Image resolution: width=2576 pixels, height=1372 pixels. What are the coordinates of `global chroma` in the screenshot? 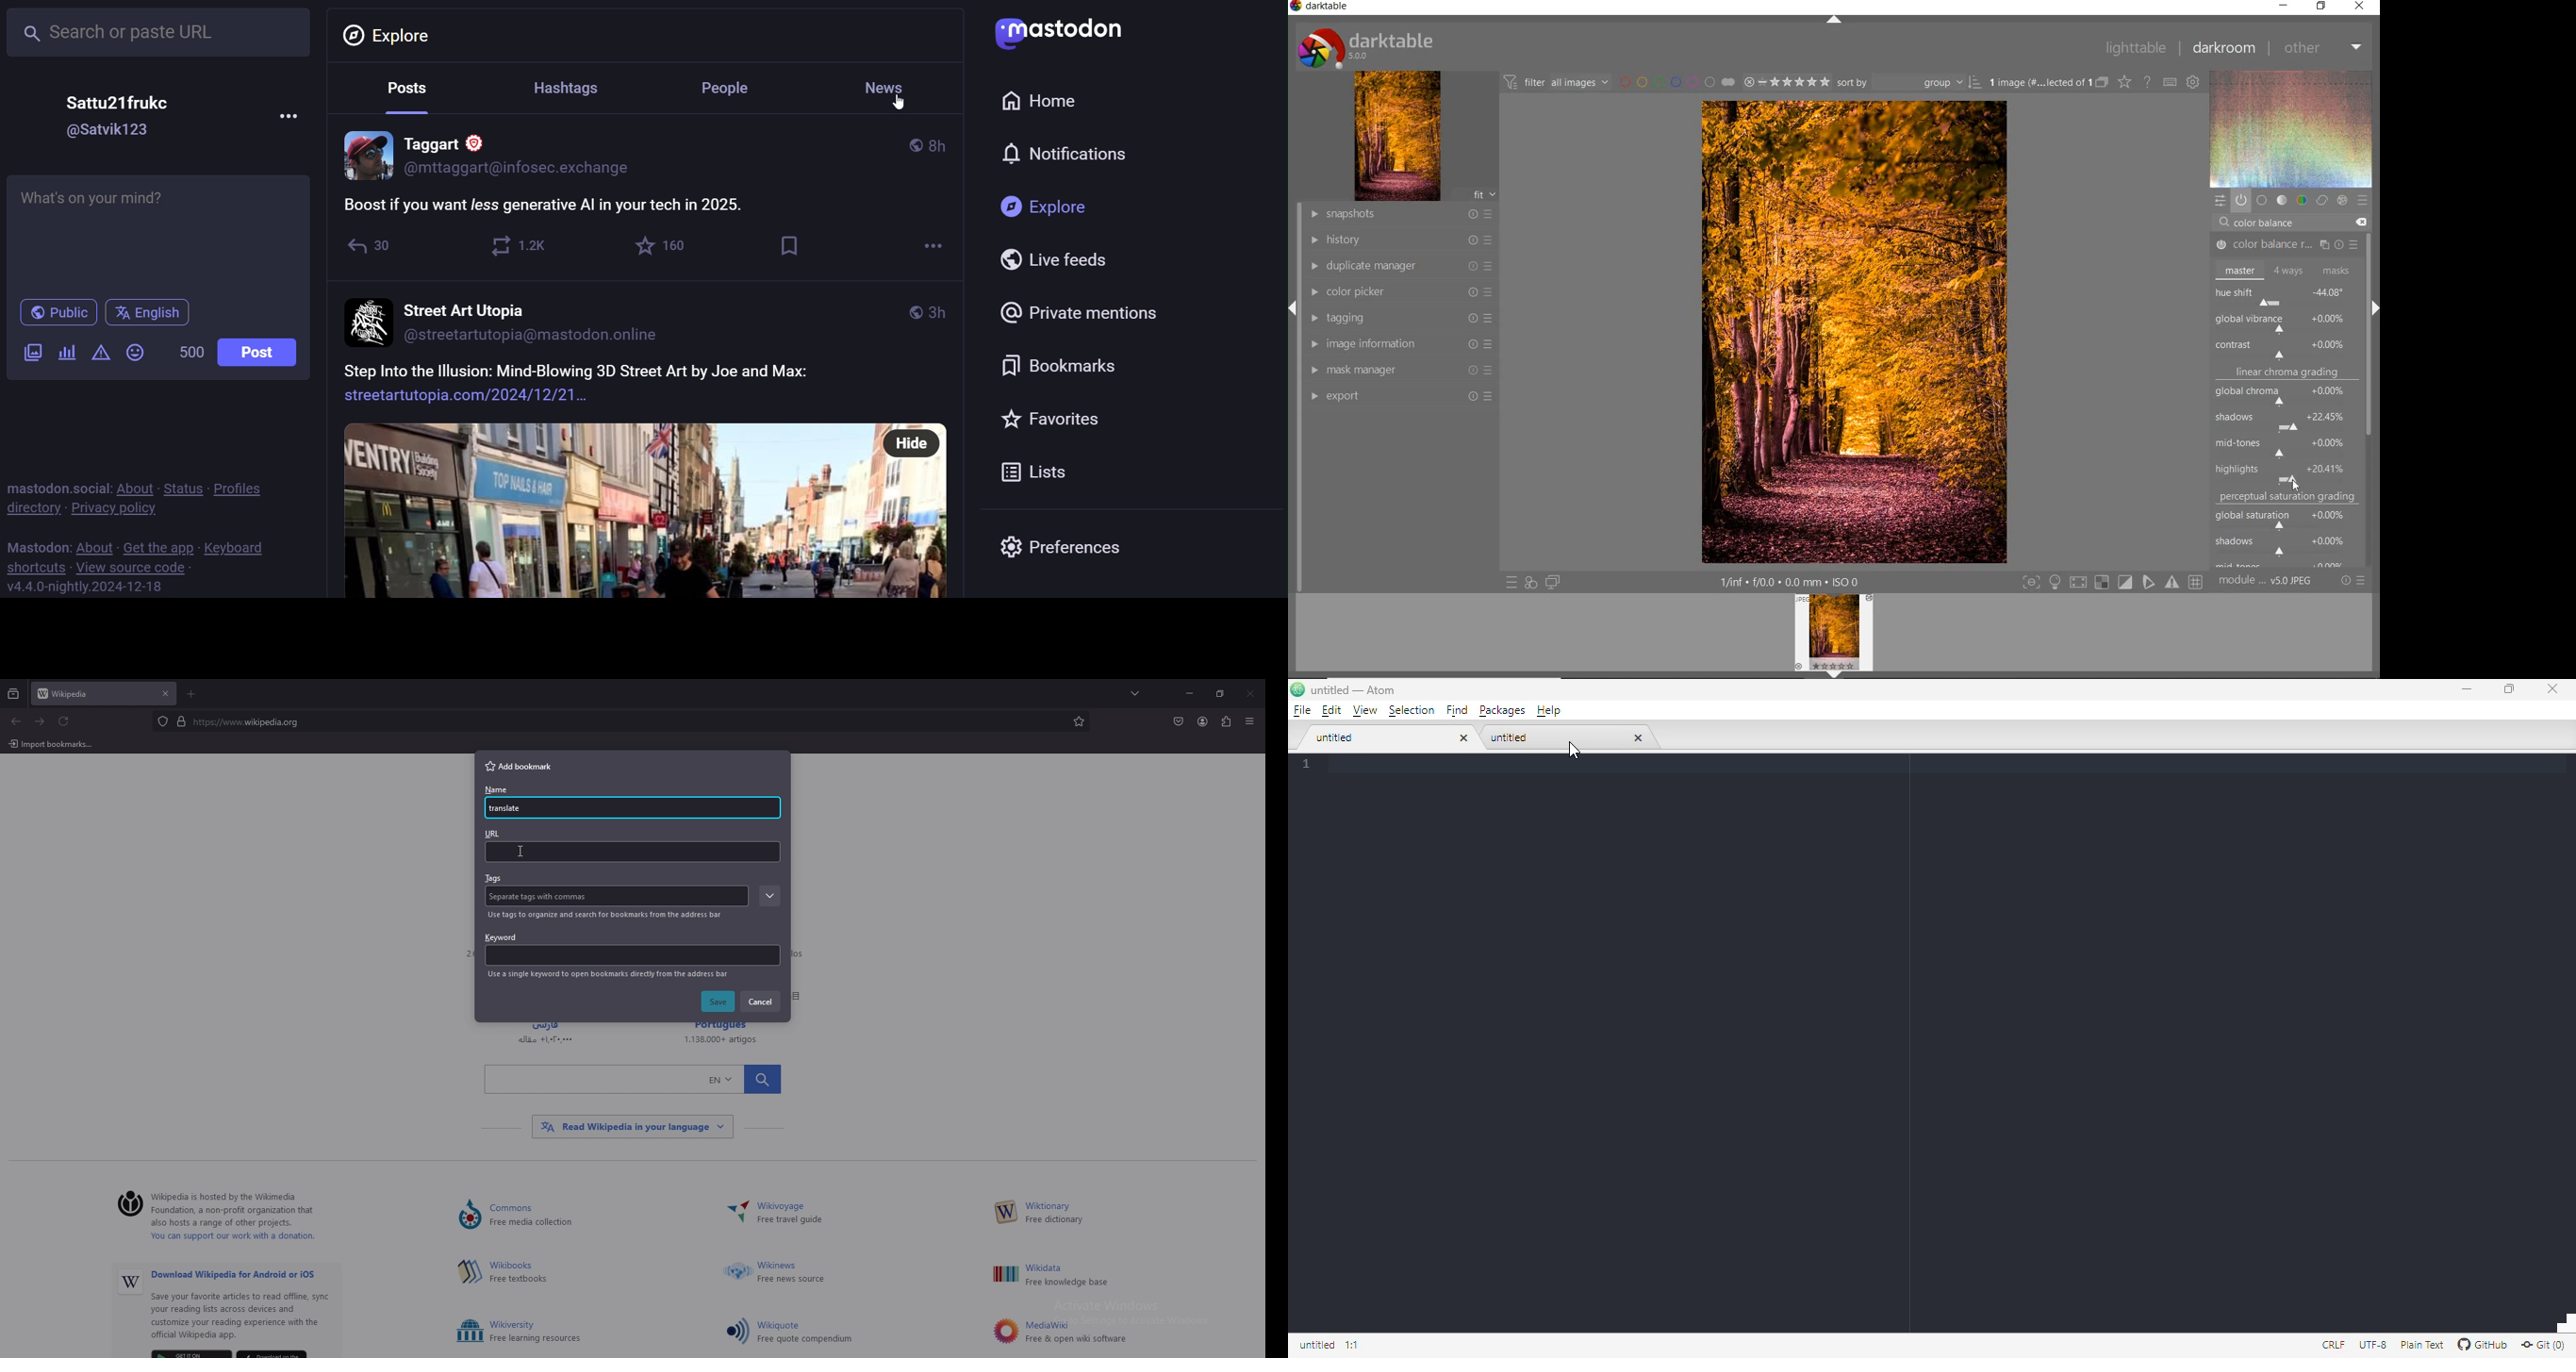 It's located at (2288, 397).